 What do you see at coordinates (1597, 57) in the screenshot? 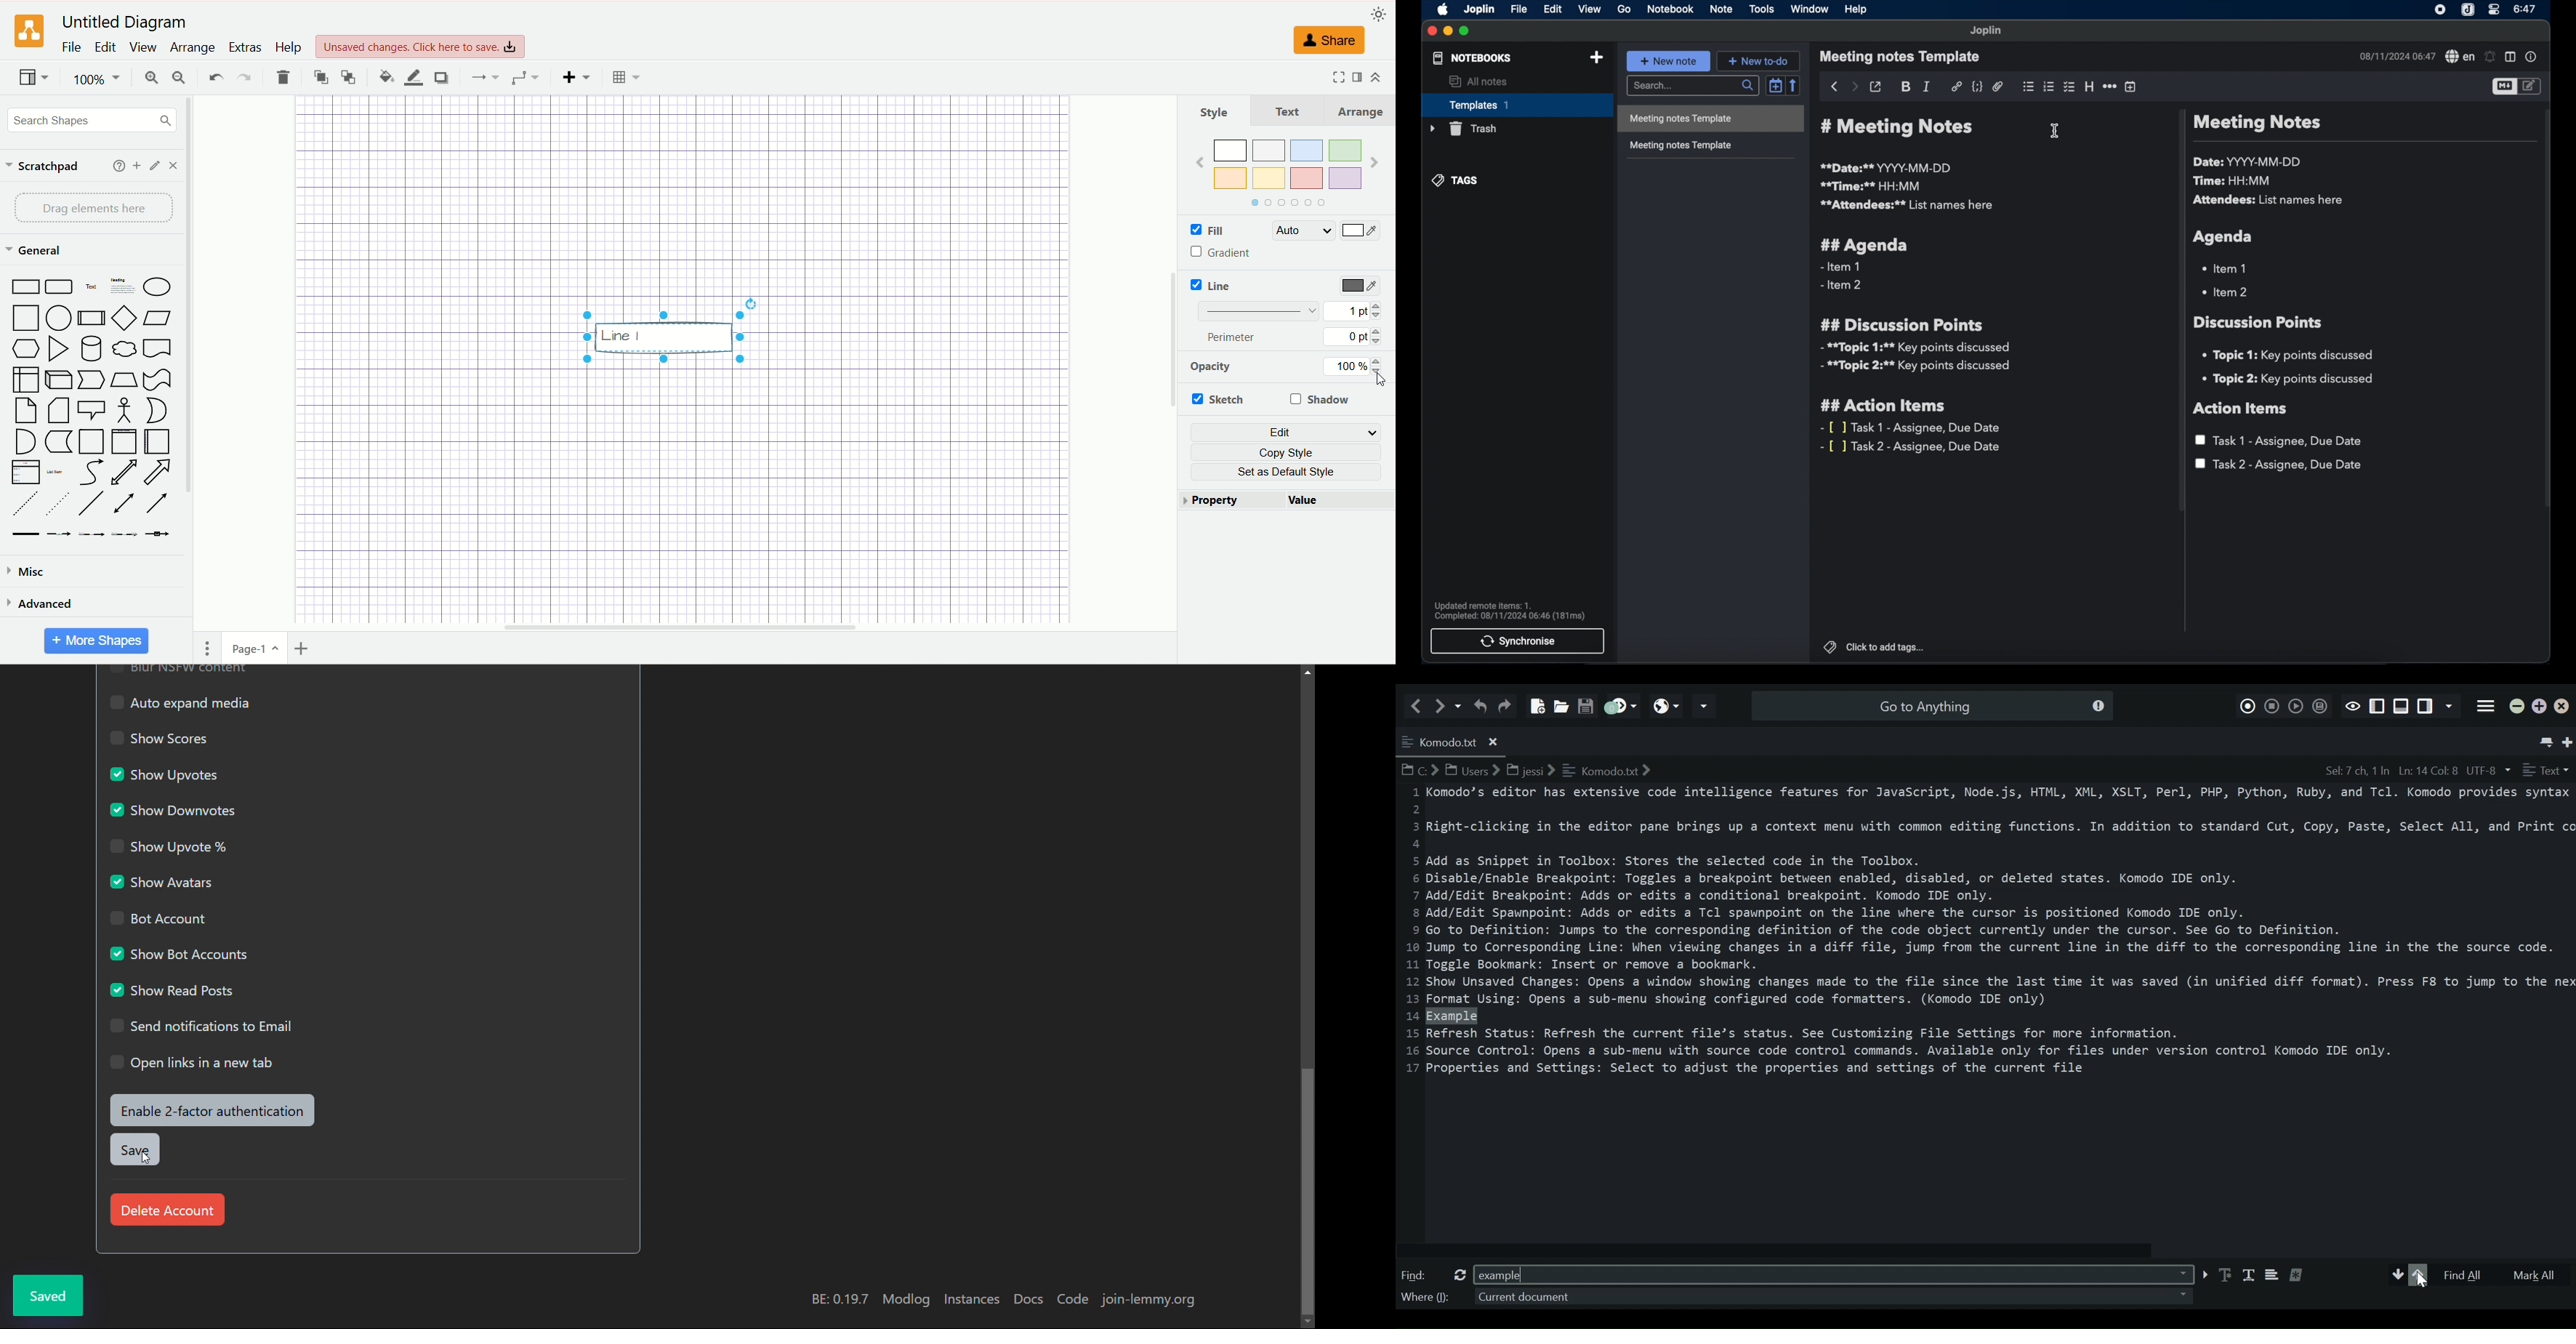
I see `add note` at bounding box center [1597, 57].